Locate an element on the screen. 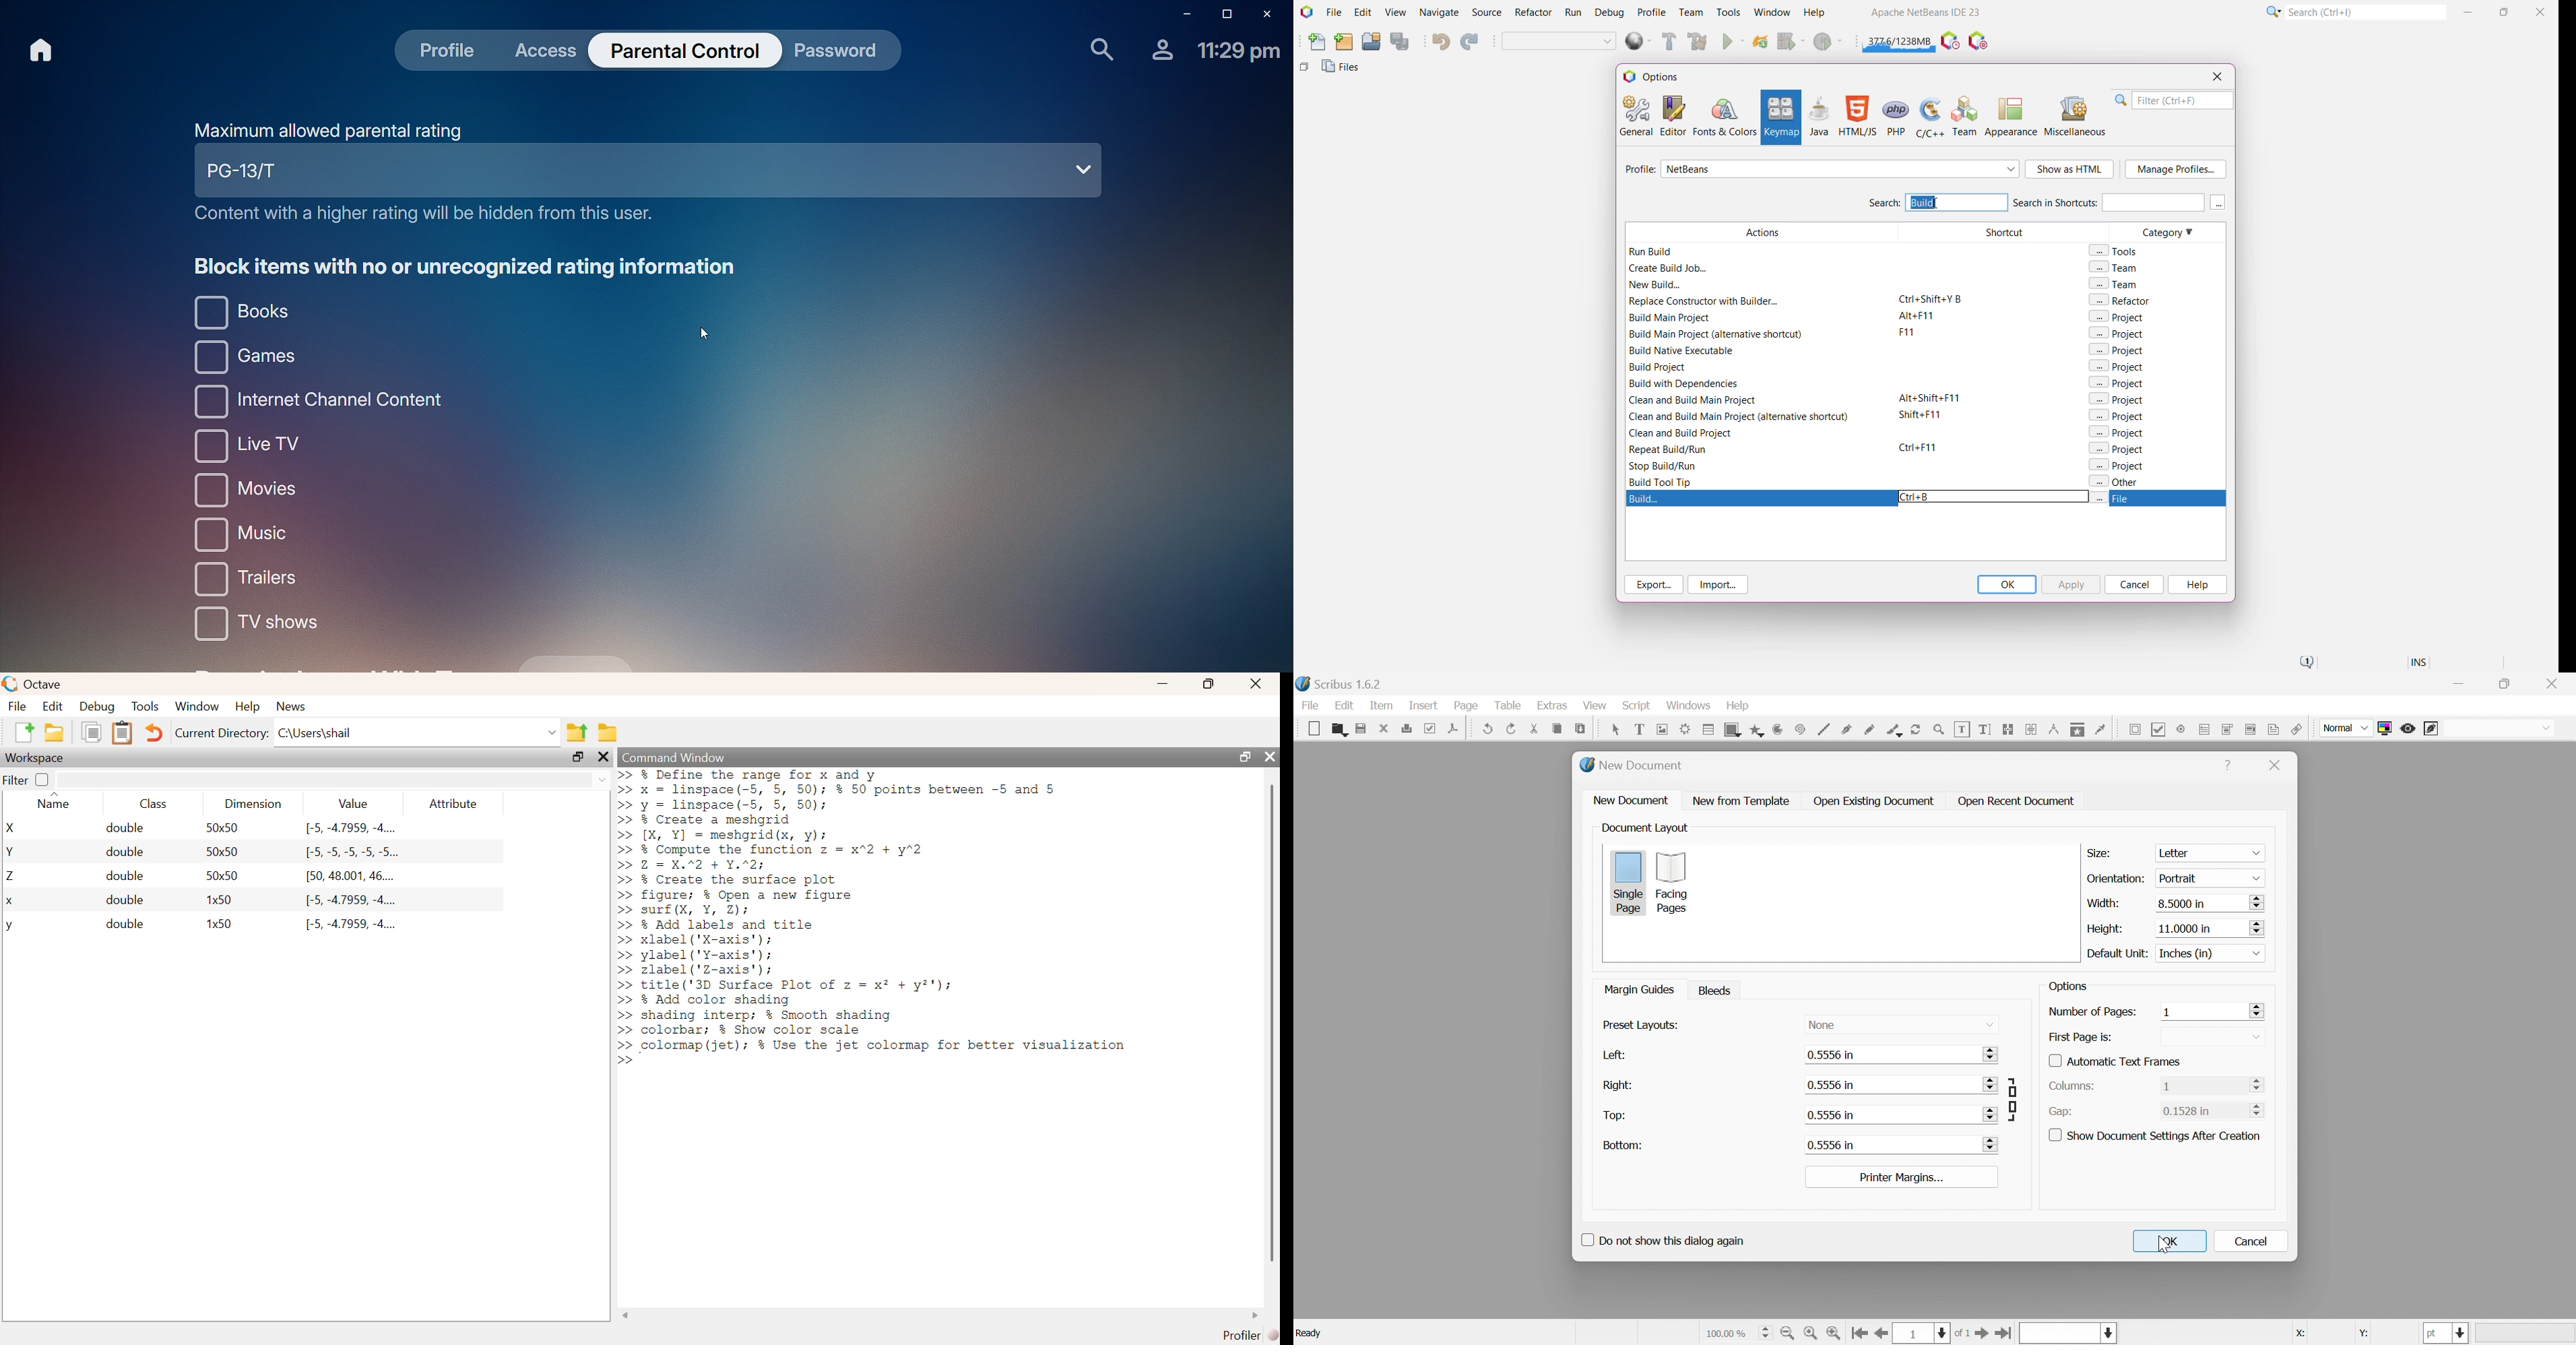 The image size is (2576, 1372). table is located at coordinates (1709, 731).